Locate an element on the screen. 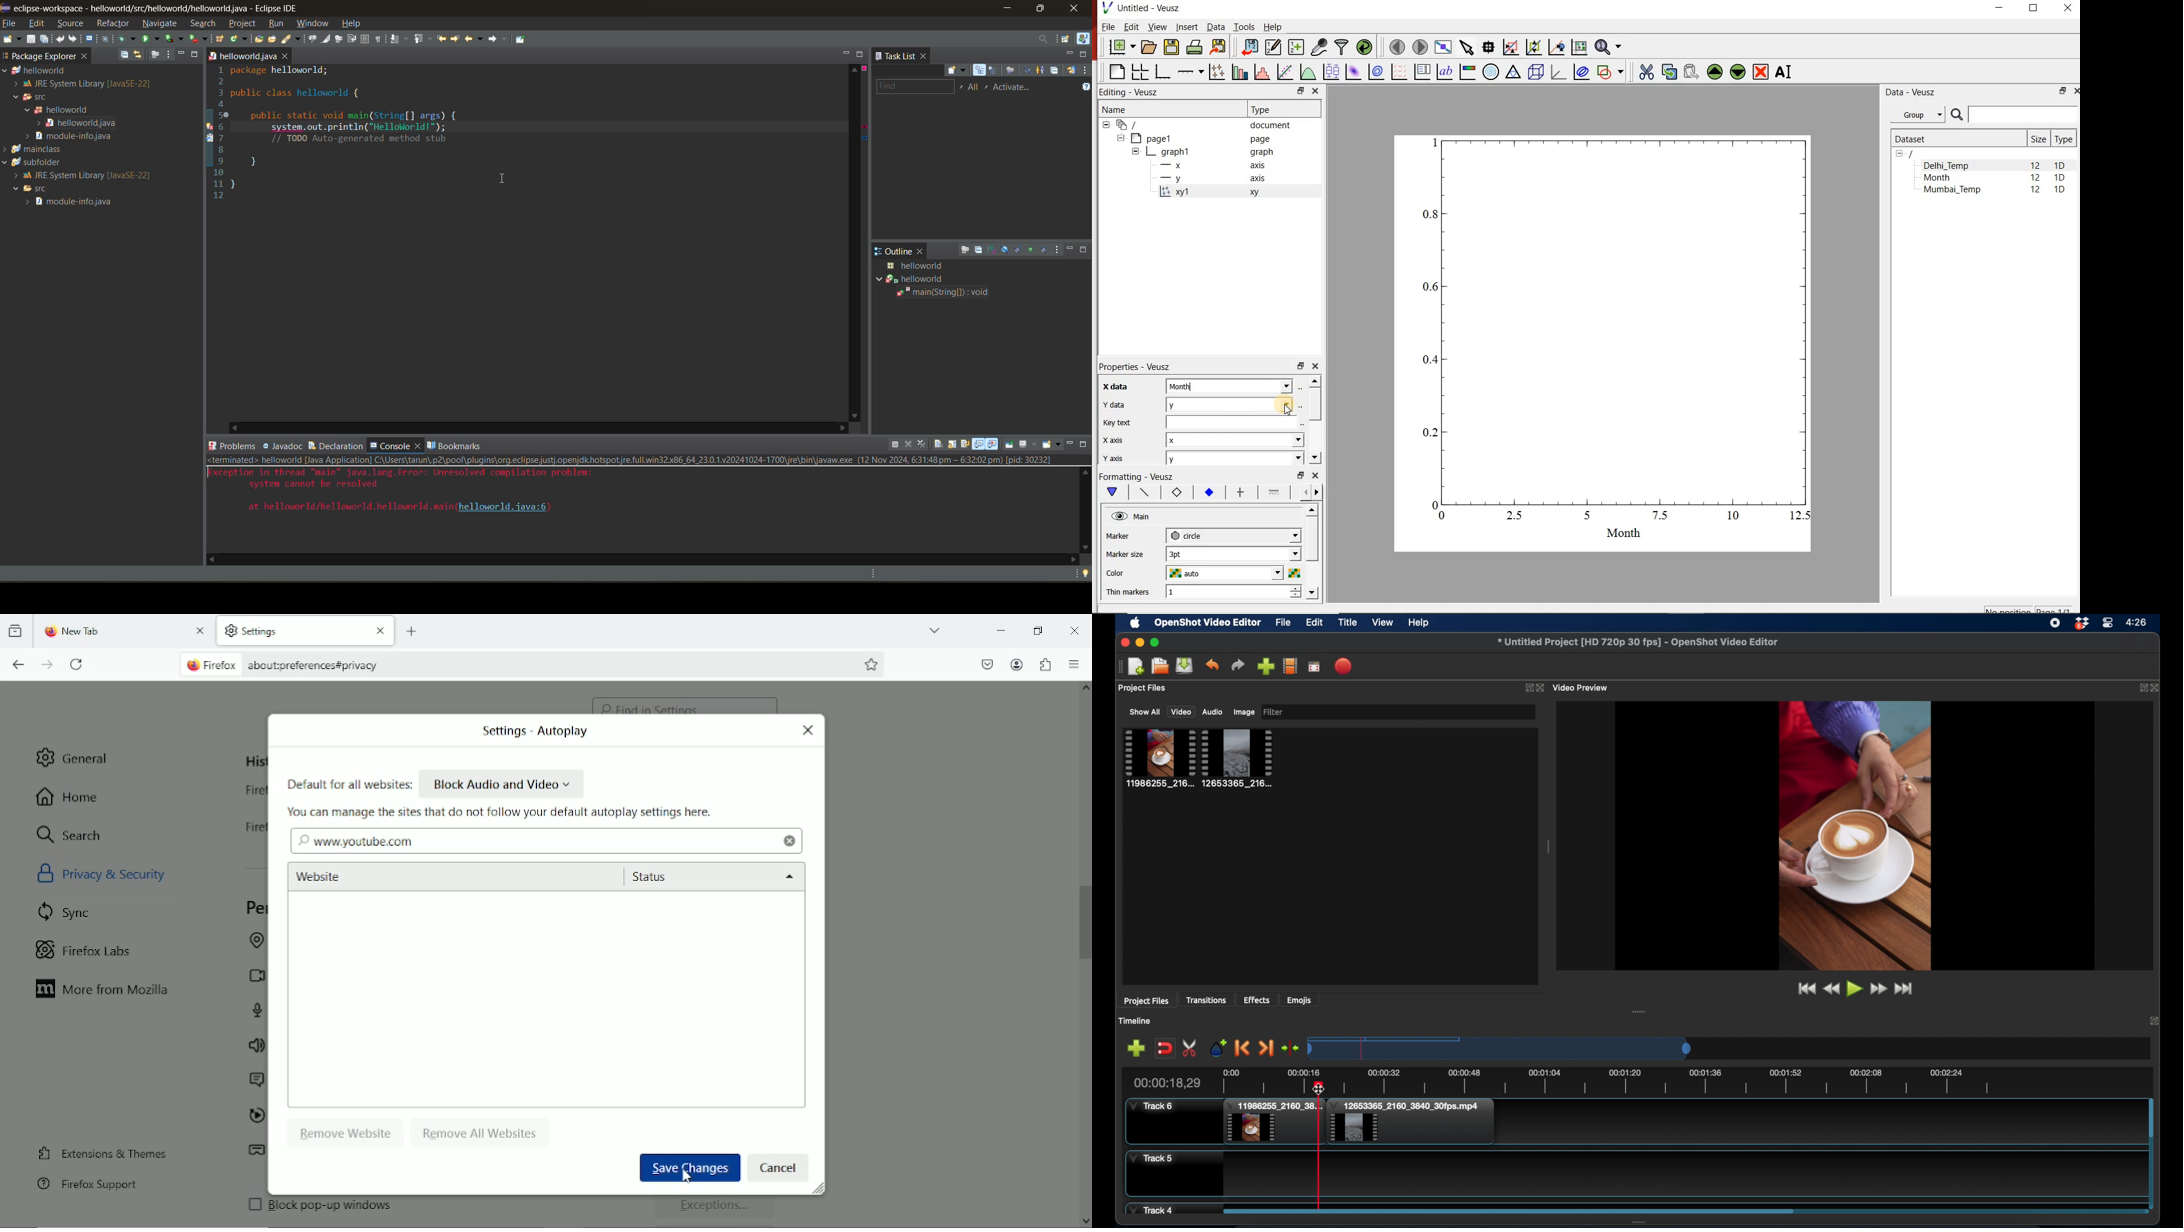 The height and width of the screenshot is (1232, 2184). www.youtube.com is located at coordinates (356, 840).